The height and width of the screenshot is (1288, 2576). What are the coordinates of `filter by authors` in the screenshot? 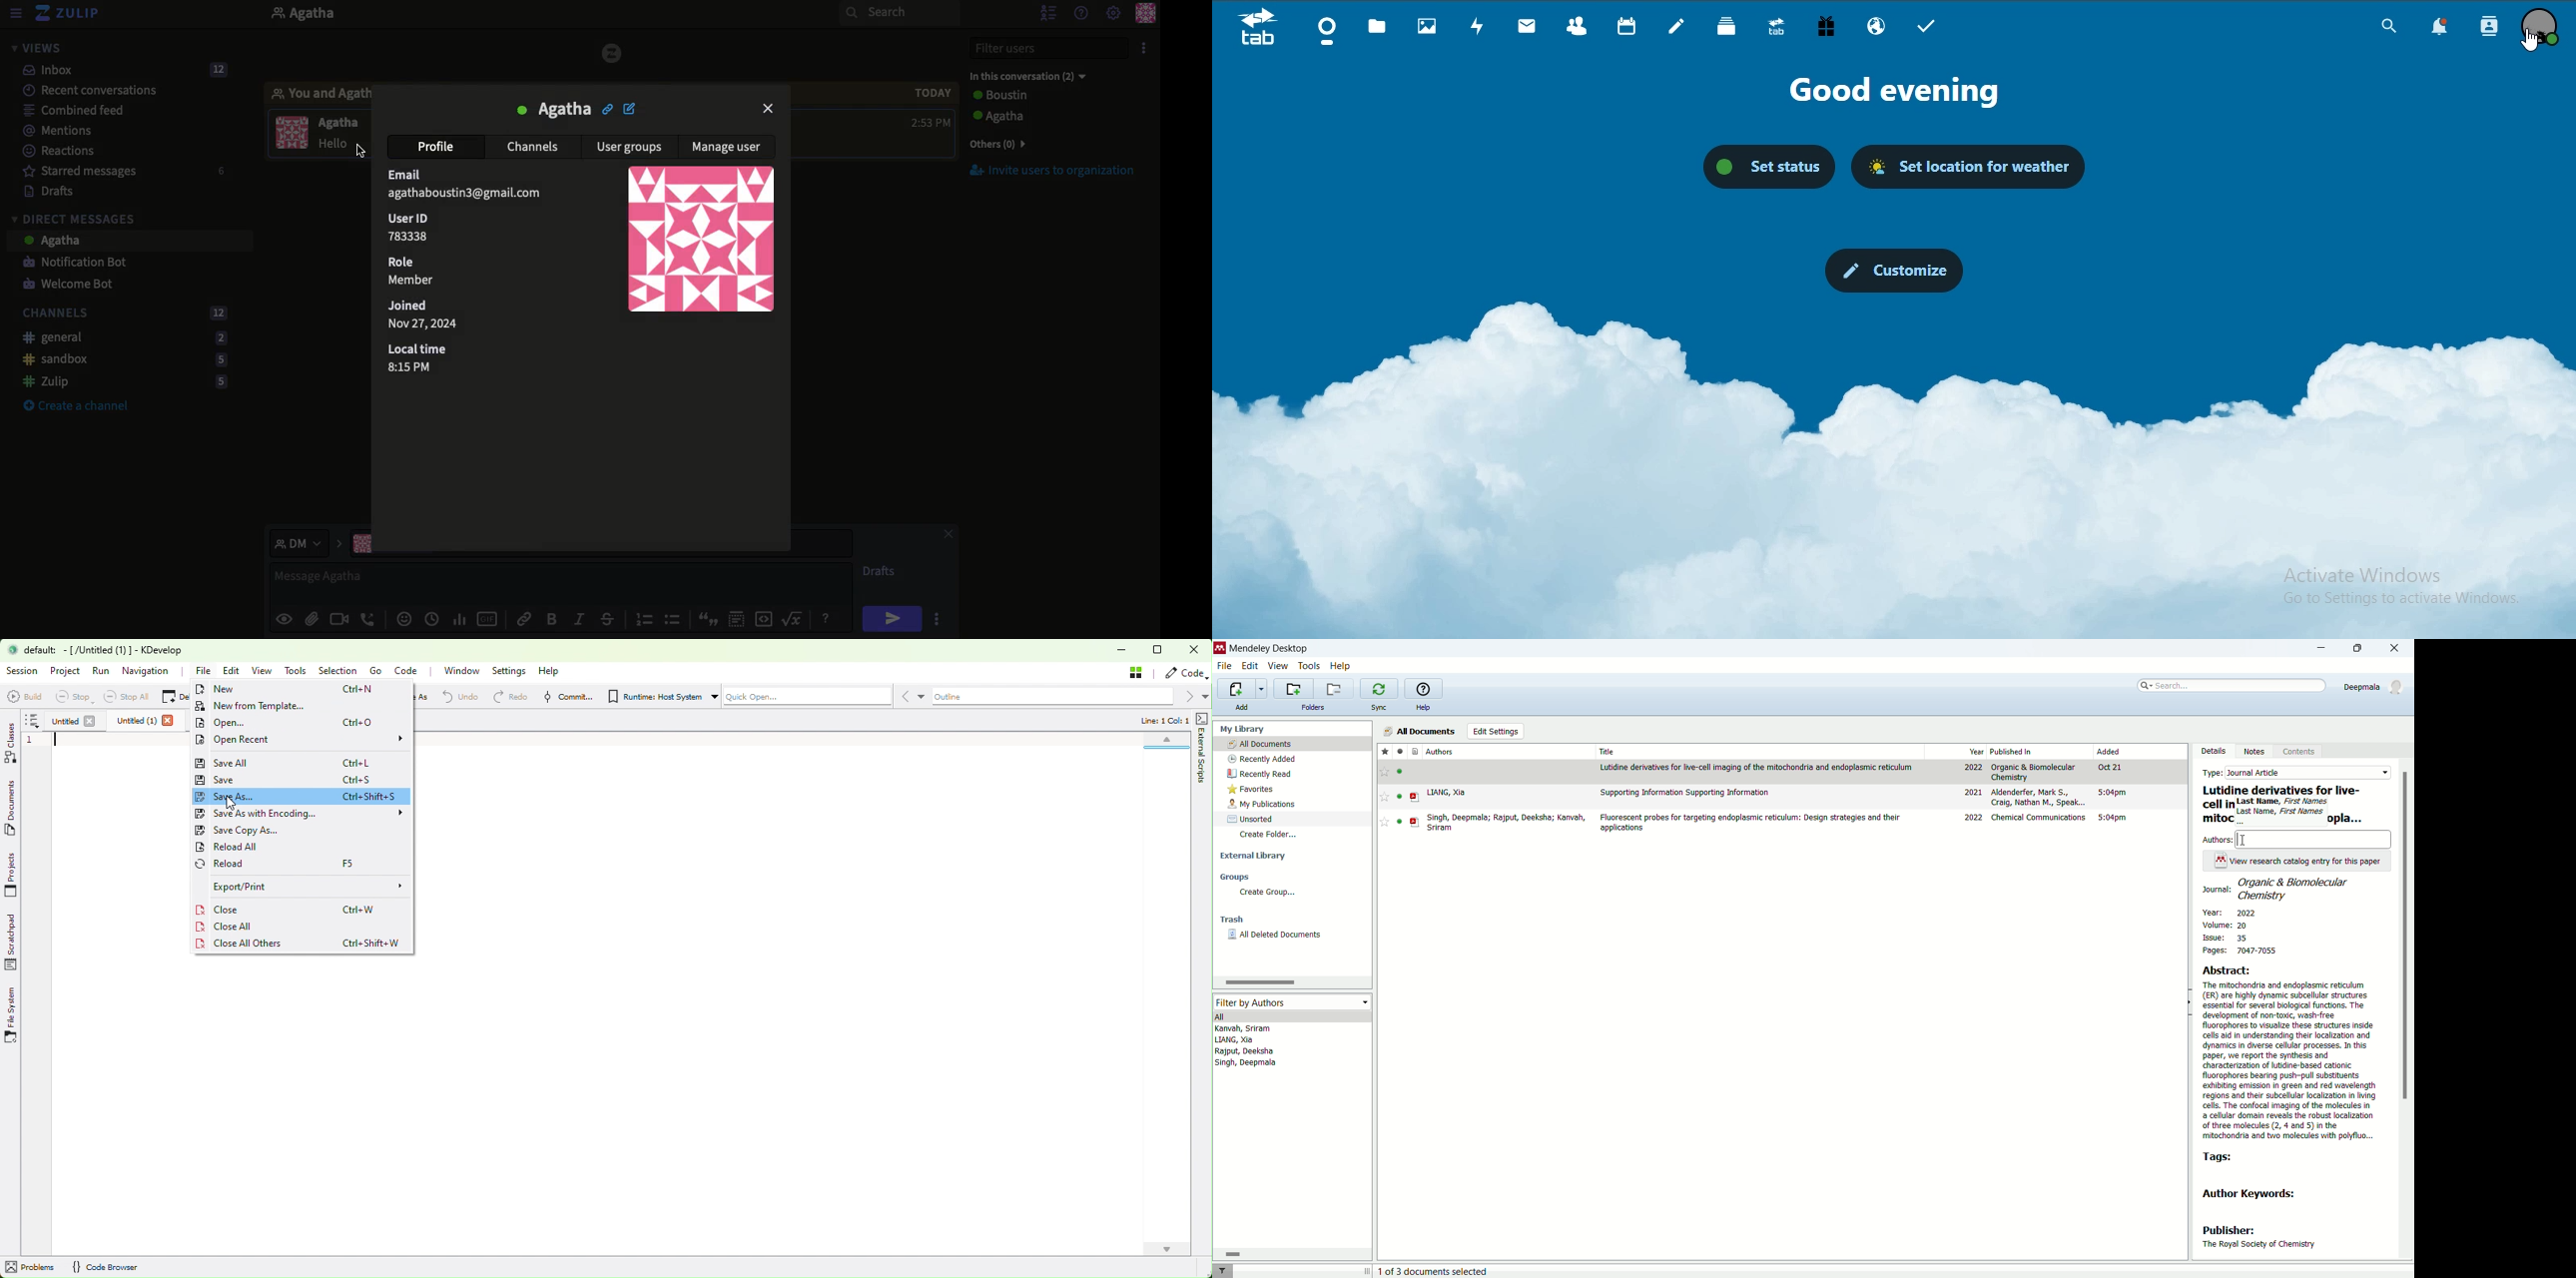 It's located at (1292, 1001).